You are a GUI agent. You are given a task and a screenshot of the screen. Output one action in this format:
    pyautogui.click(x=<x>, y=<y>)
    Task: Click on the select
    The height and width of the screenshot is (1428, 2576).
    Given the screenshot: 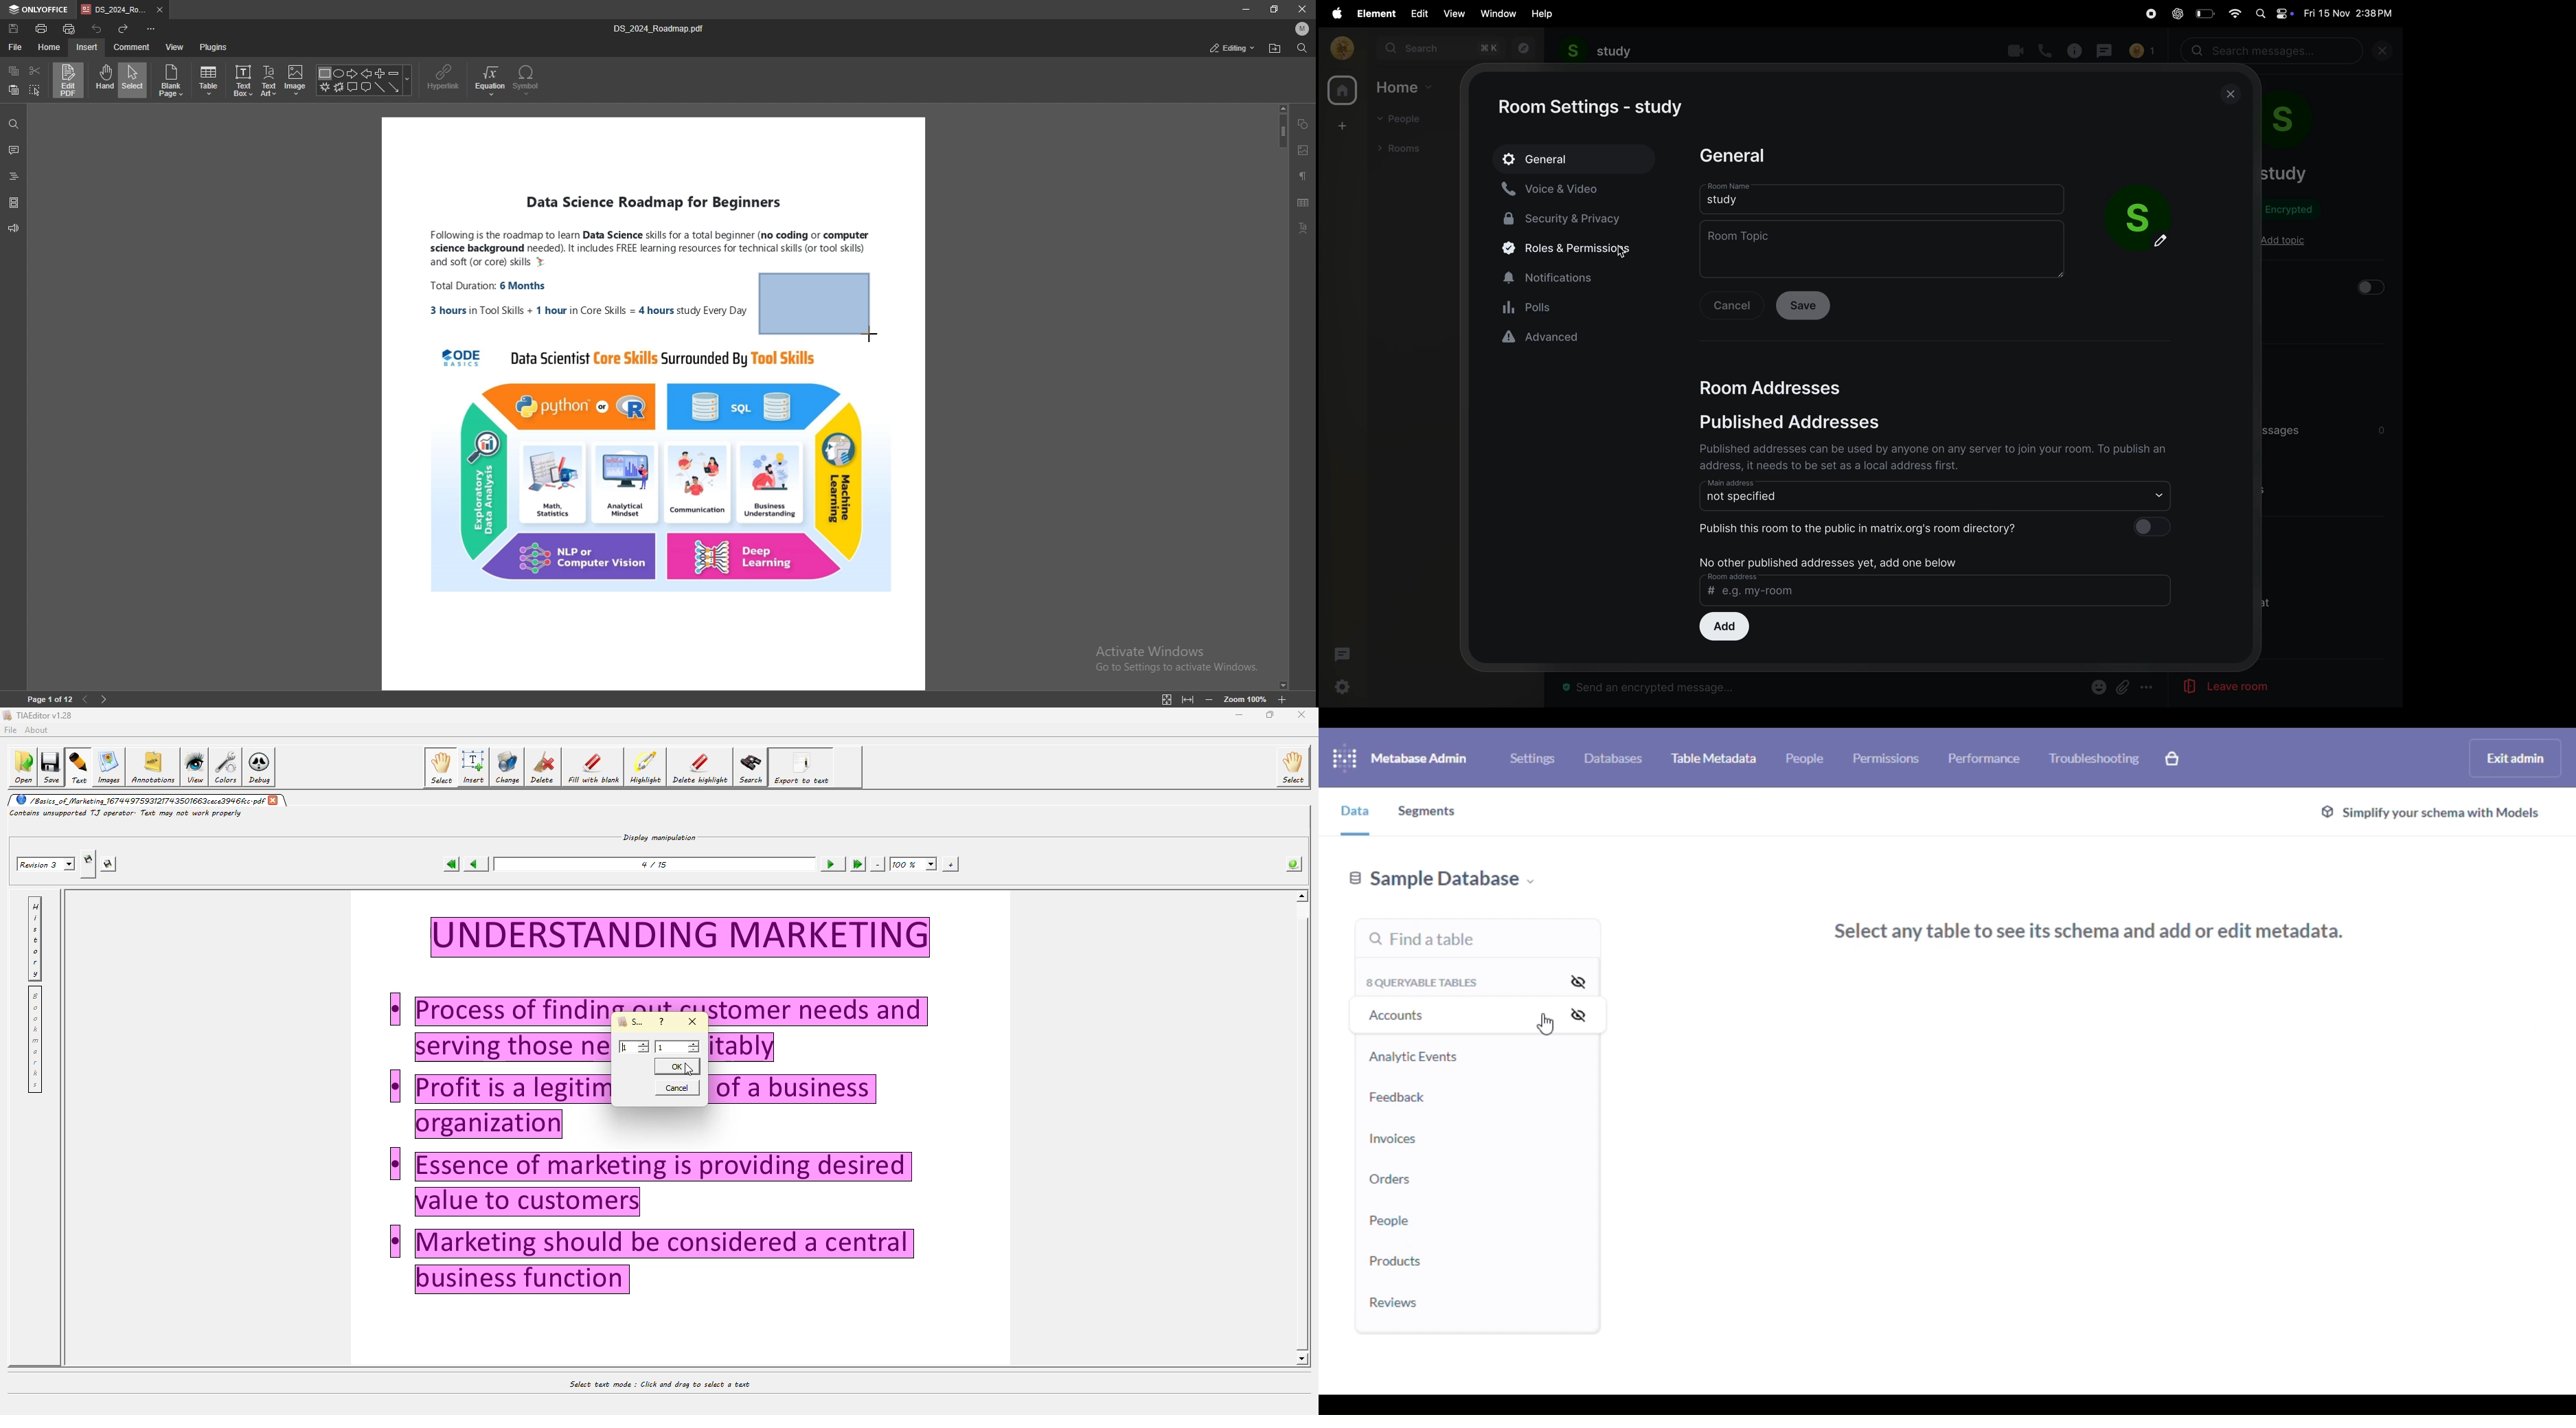 What is the action you would take?
    pyautogui.click(x=134, y=80)
    